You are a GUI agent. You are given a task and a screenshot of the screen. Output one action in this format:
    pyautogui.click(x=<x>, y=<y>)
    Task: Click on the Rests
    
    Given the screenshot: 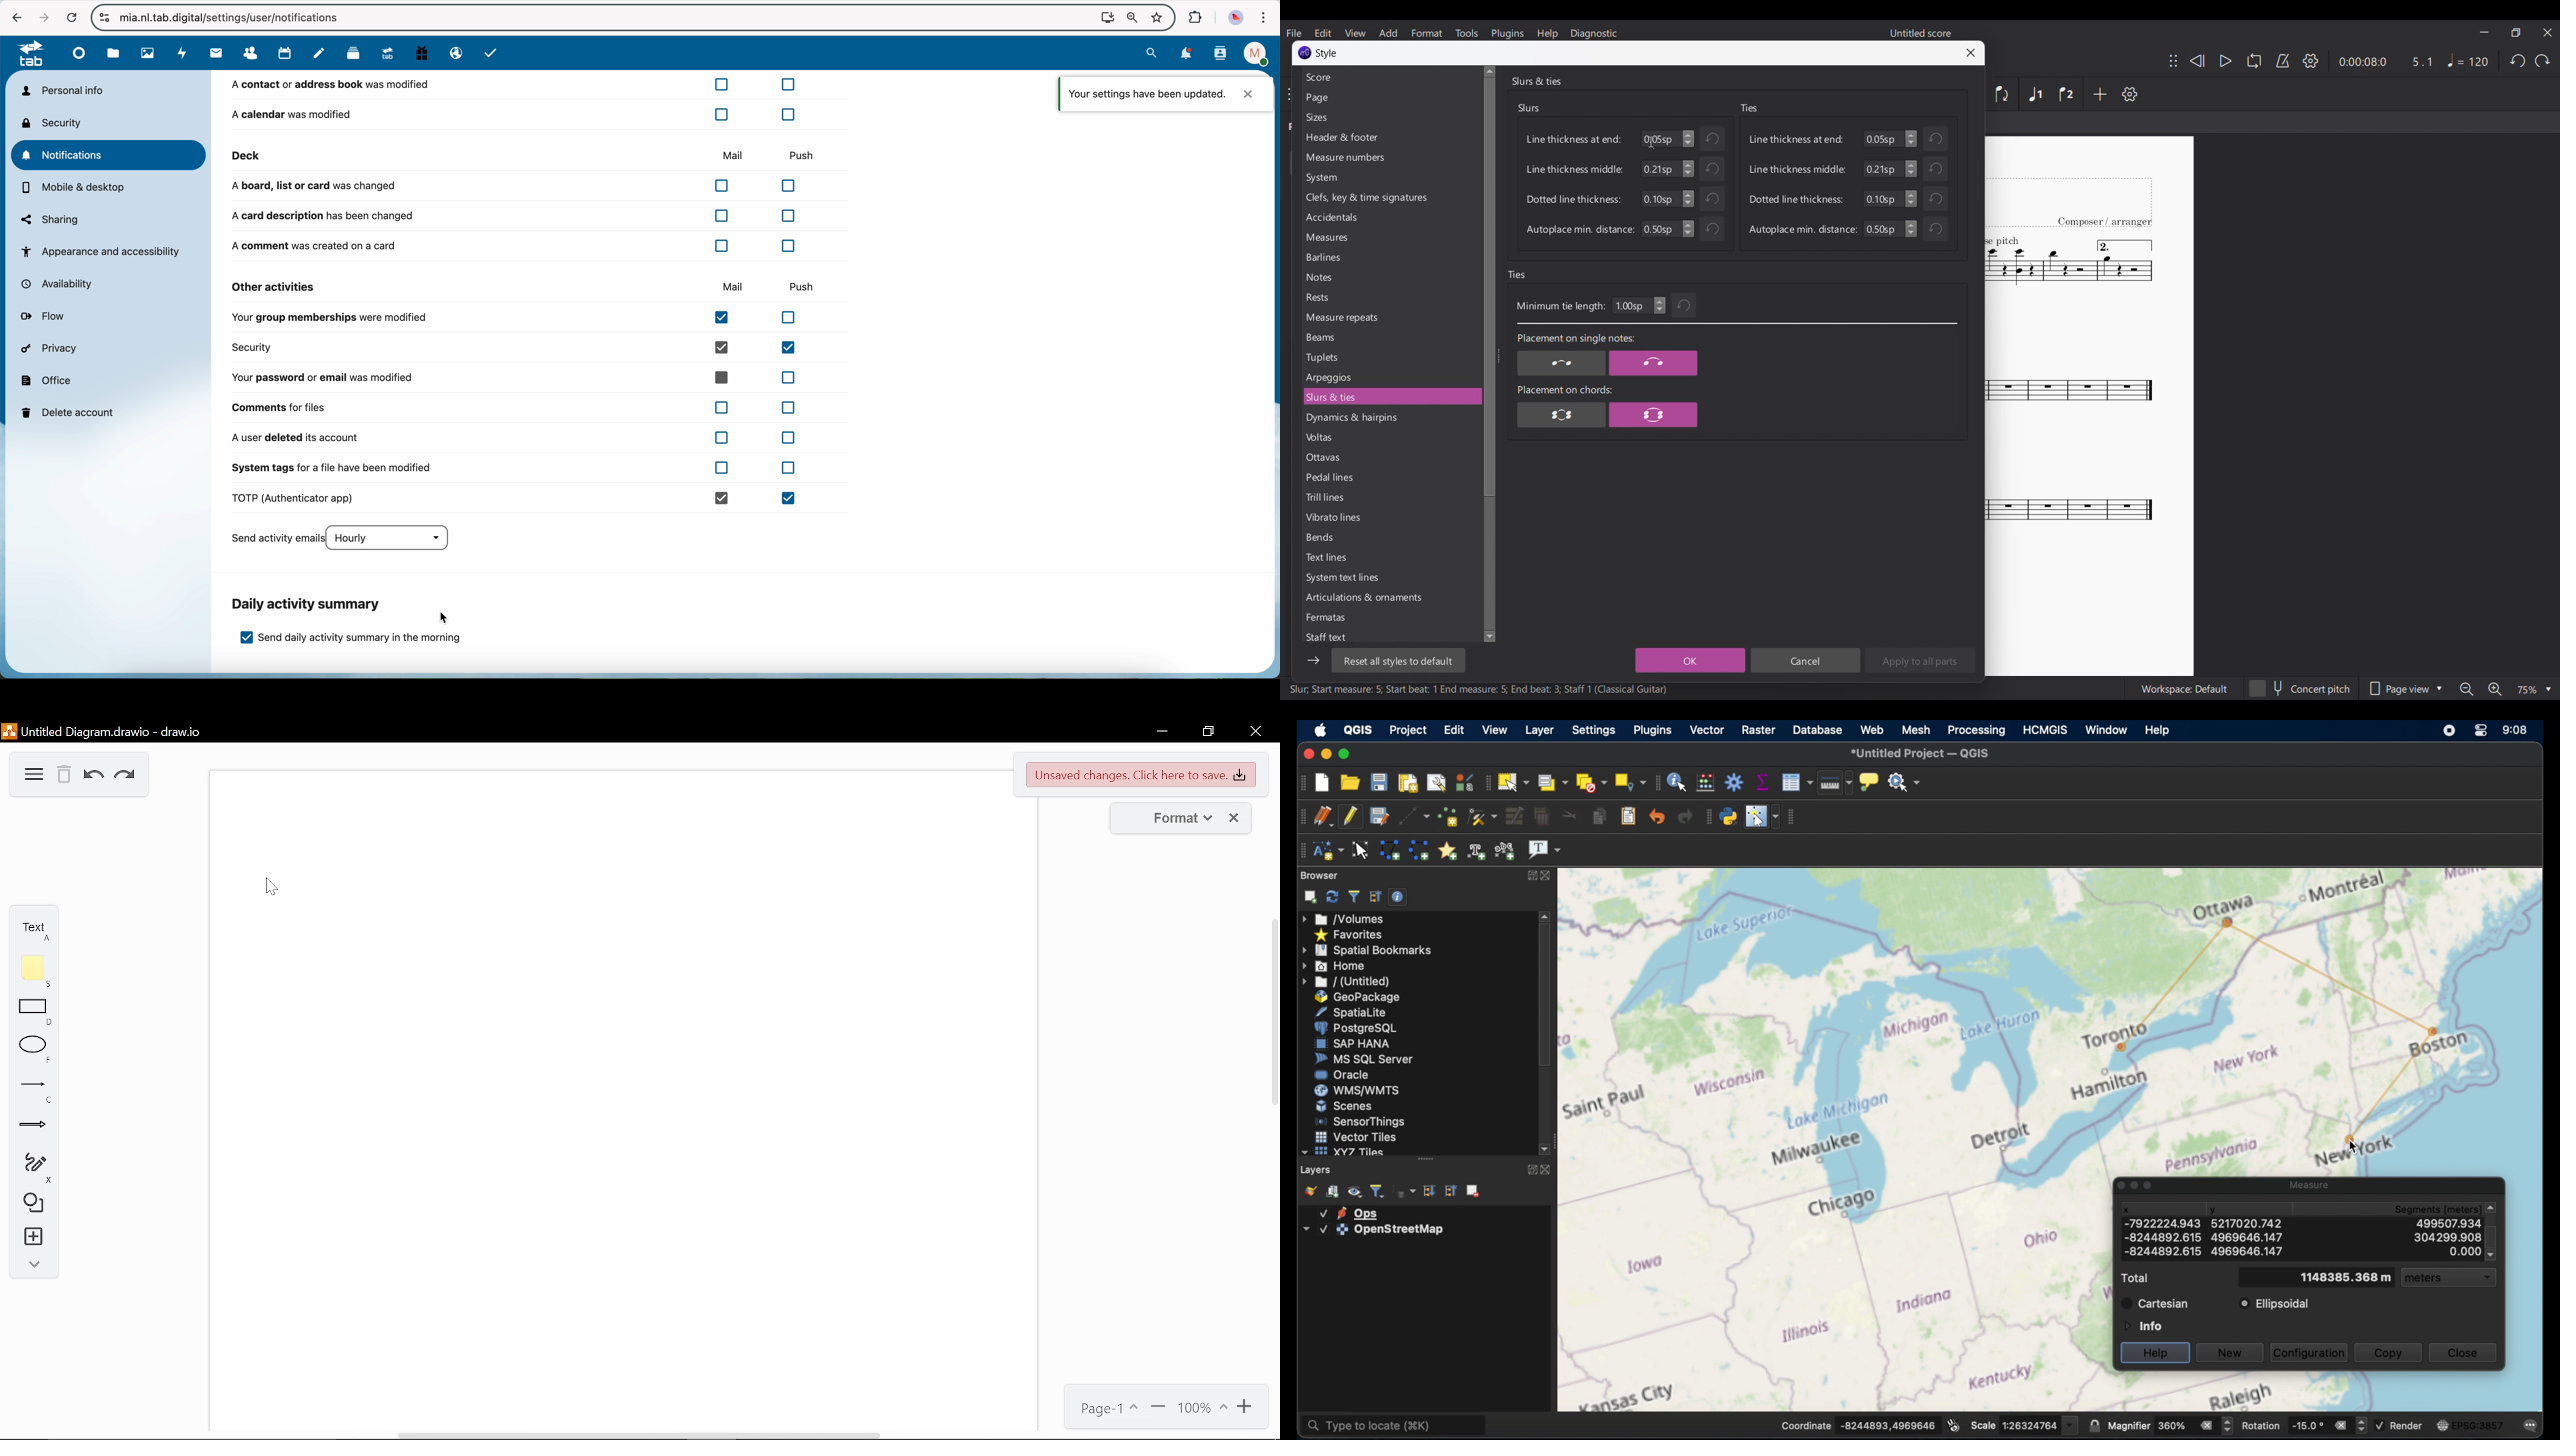 What is the action you would take?
    pyautogui.click(x=1390, y=297)
    